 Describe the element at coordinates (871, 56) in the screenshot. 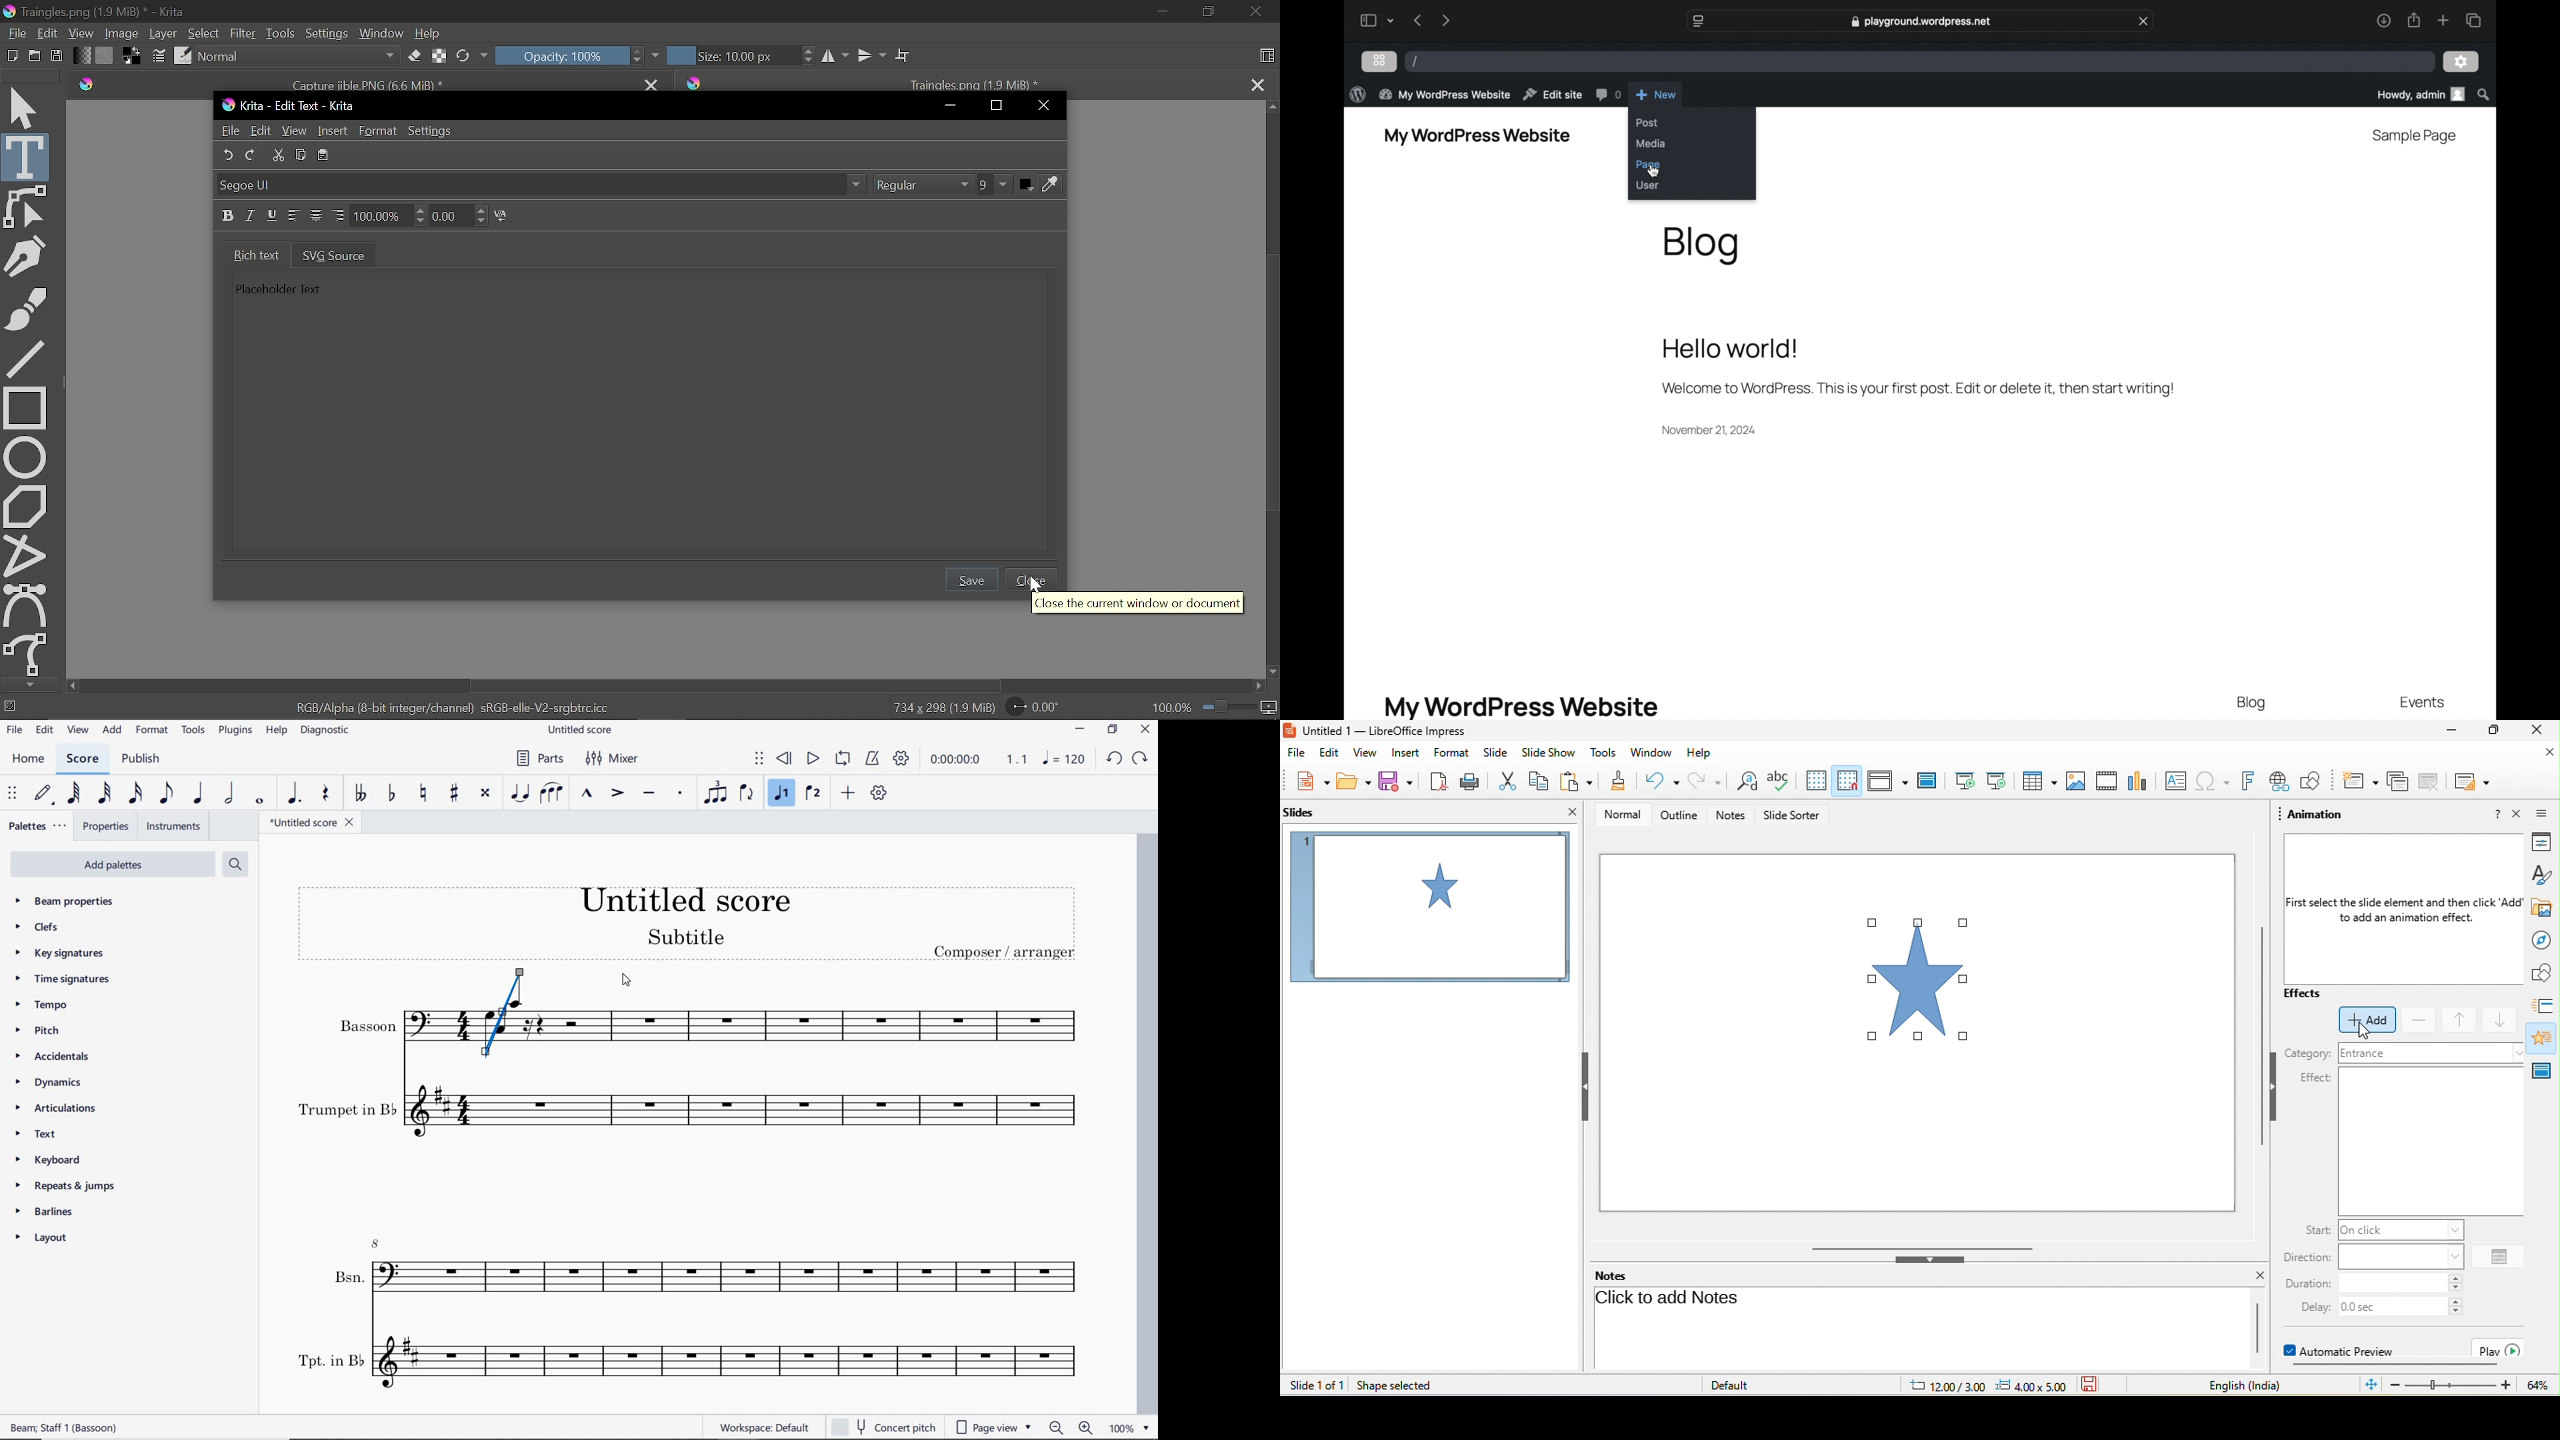

I see `vertical mirror tool` at that location.